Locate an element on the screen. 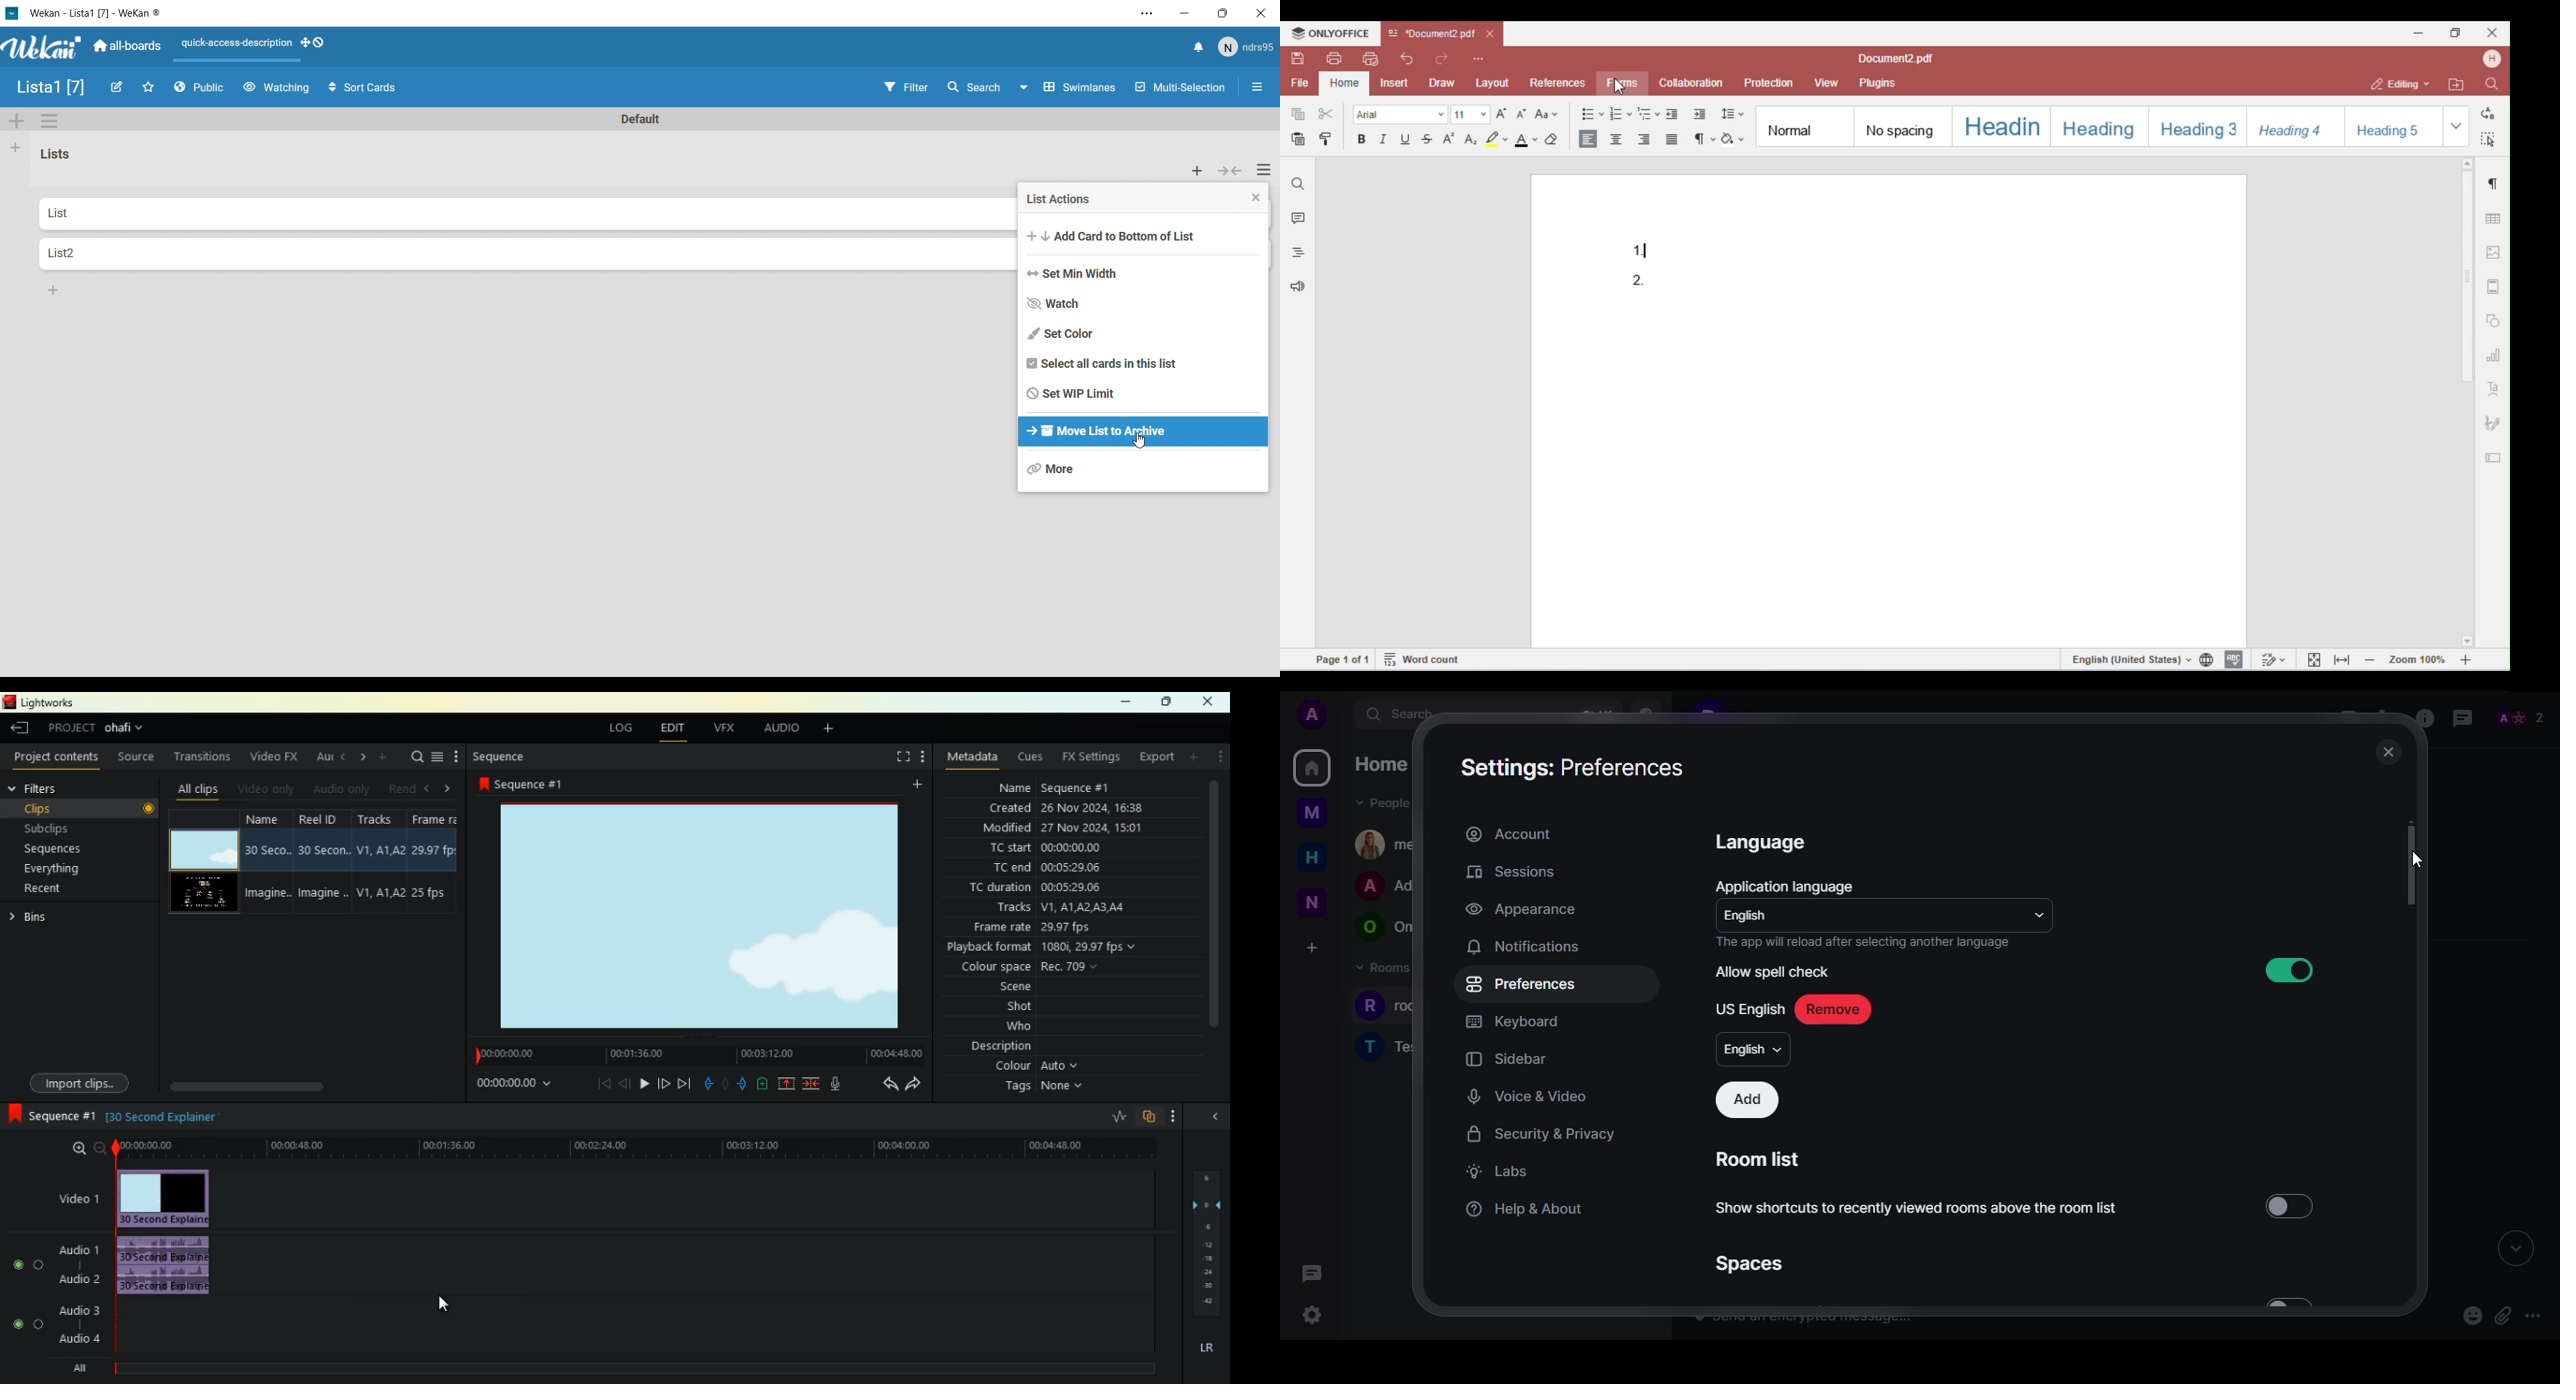  settings preferences is located at coordinates (1576, 766).